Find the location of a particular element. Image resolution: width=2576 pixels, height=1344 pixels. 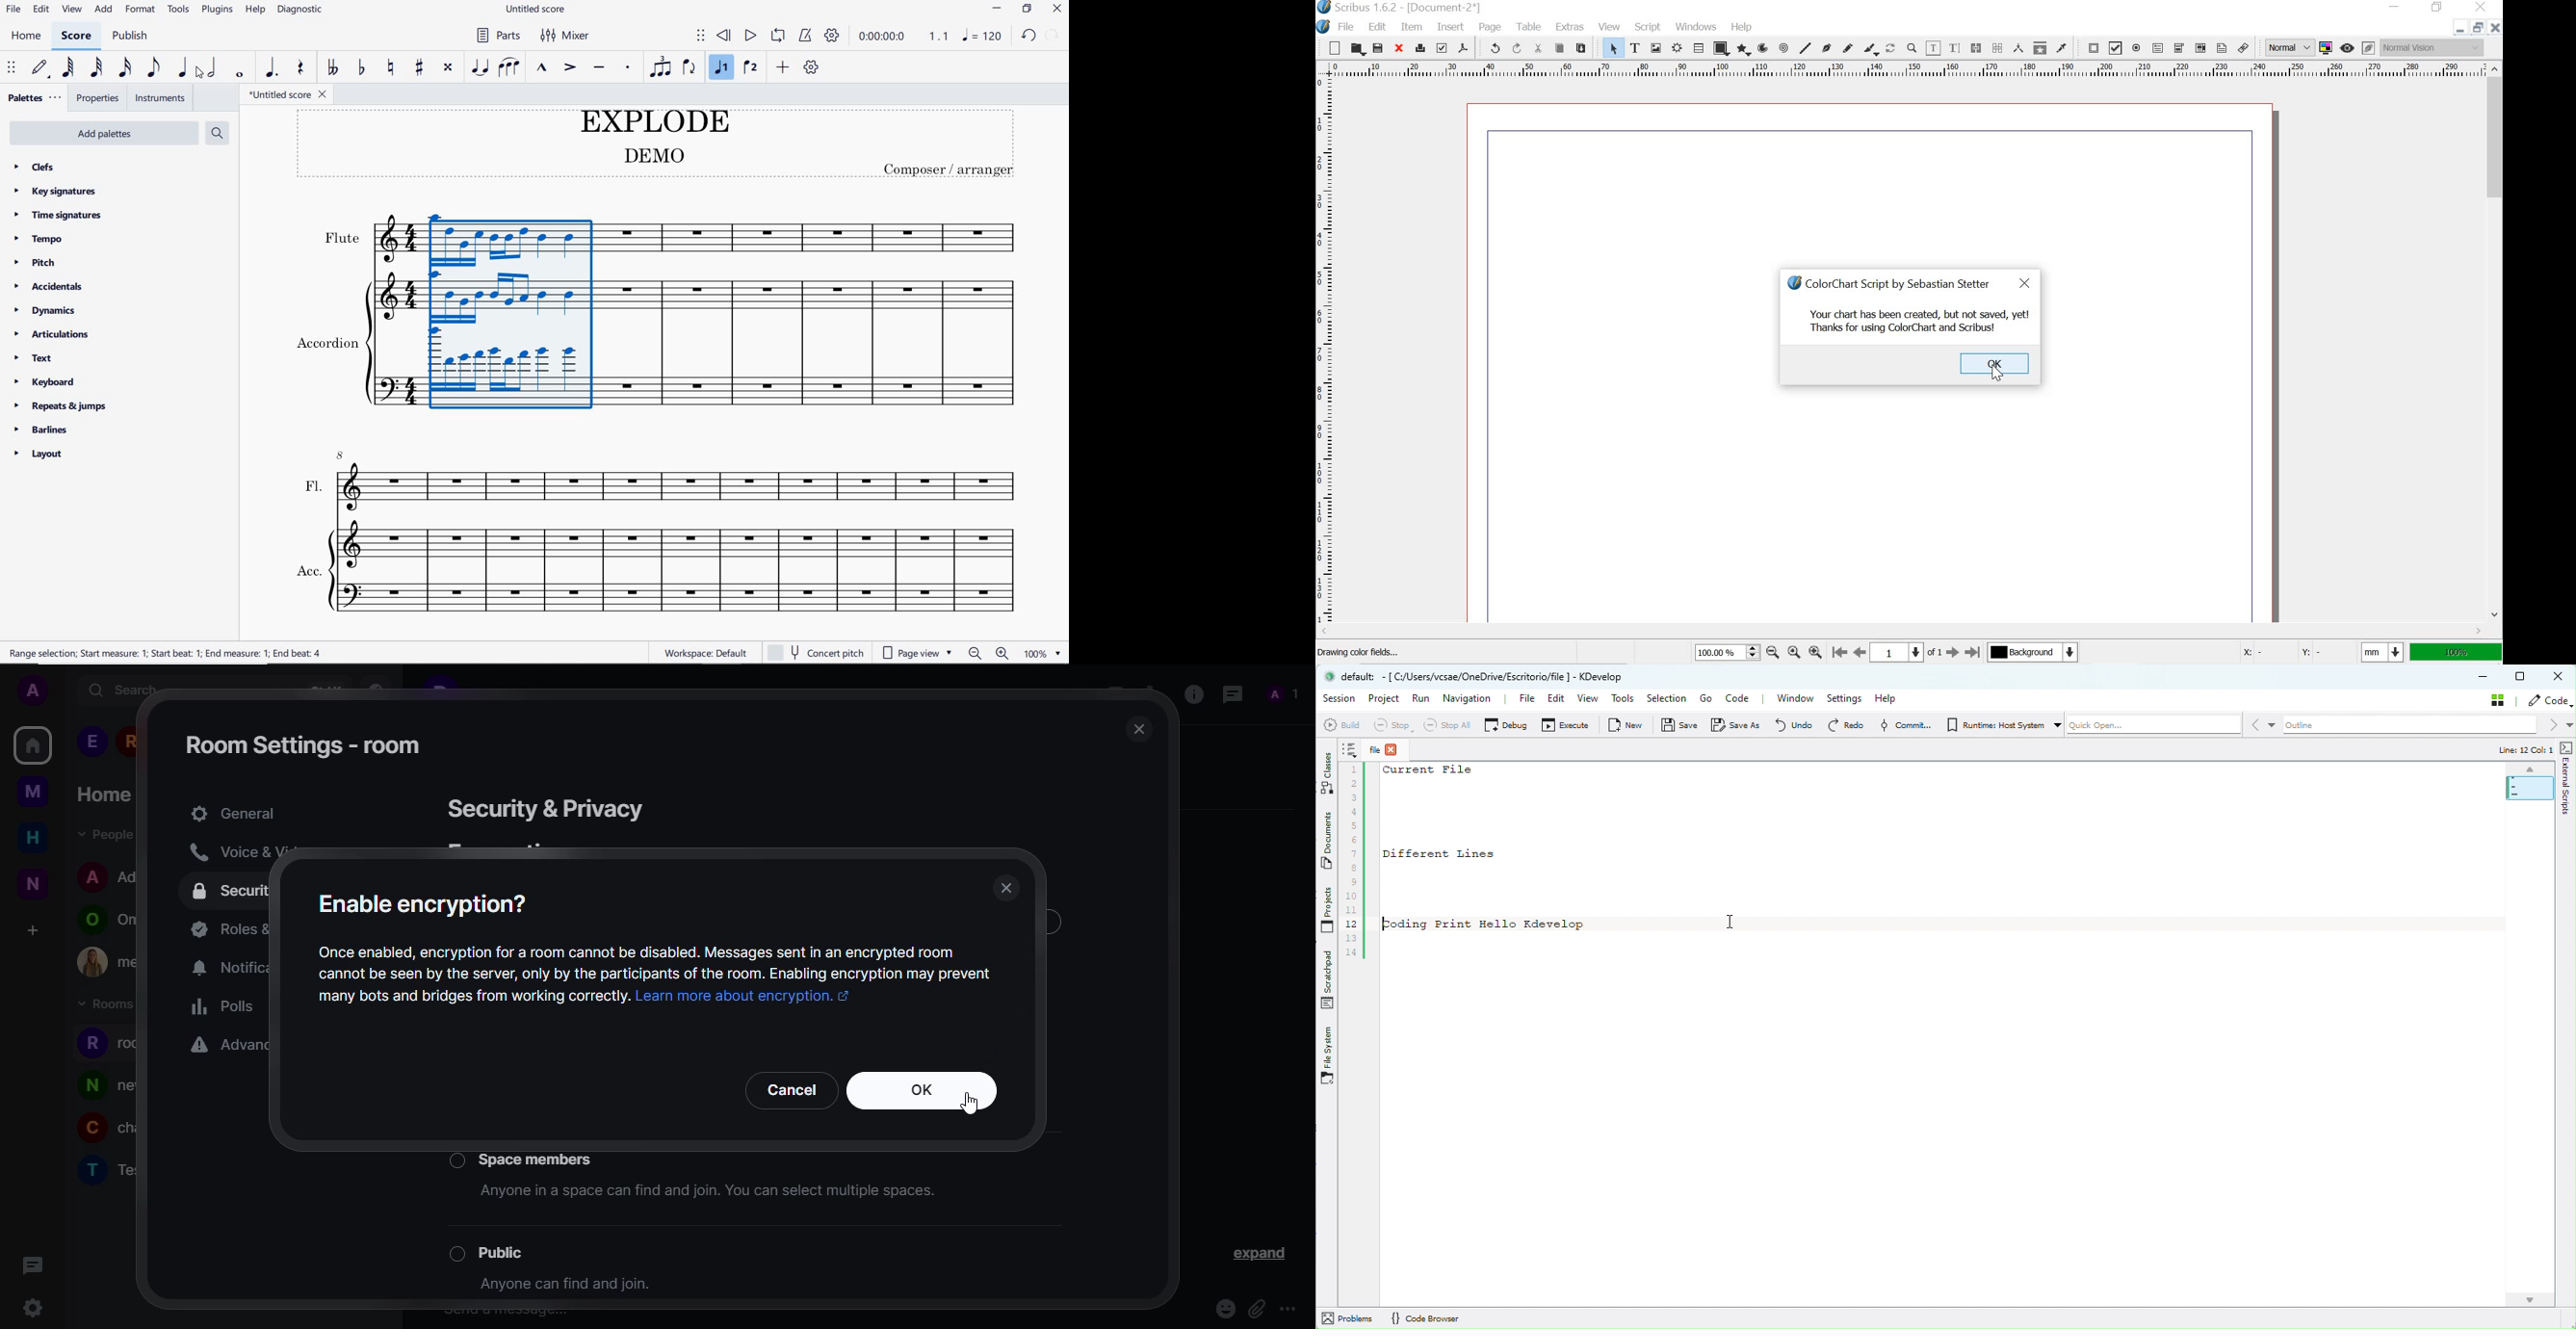

toggle natural is located at coordinates (391, 68).